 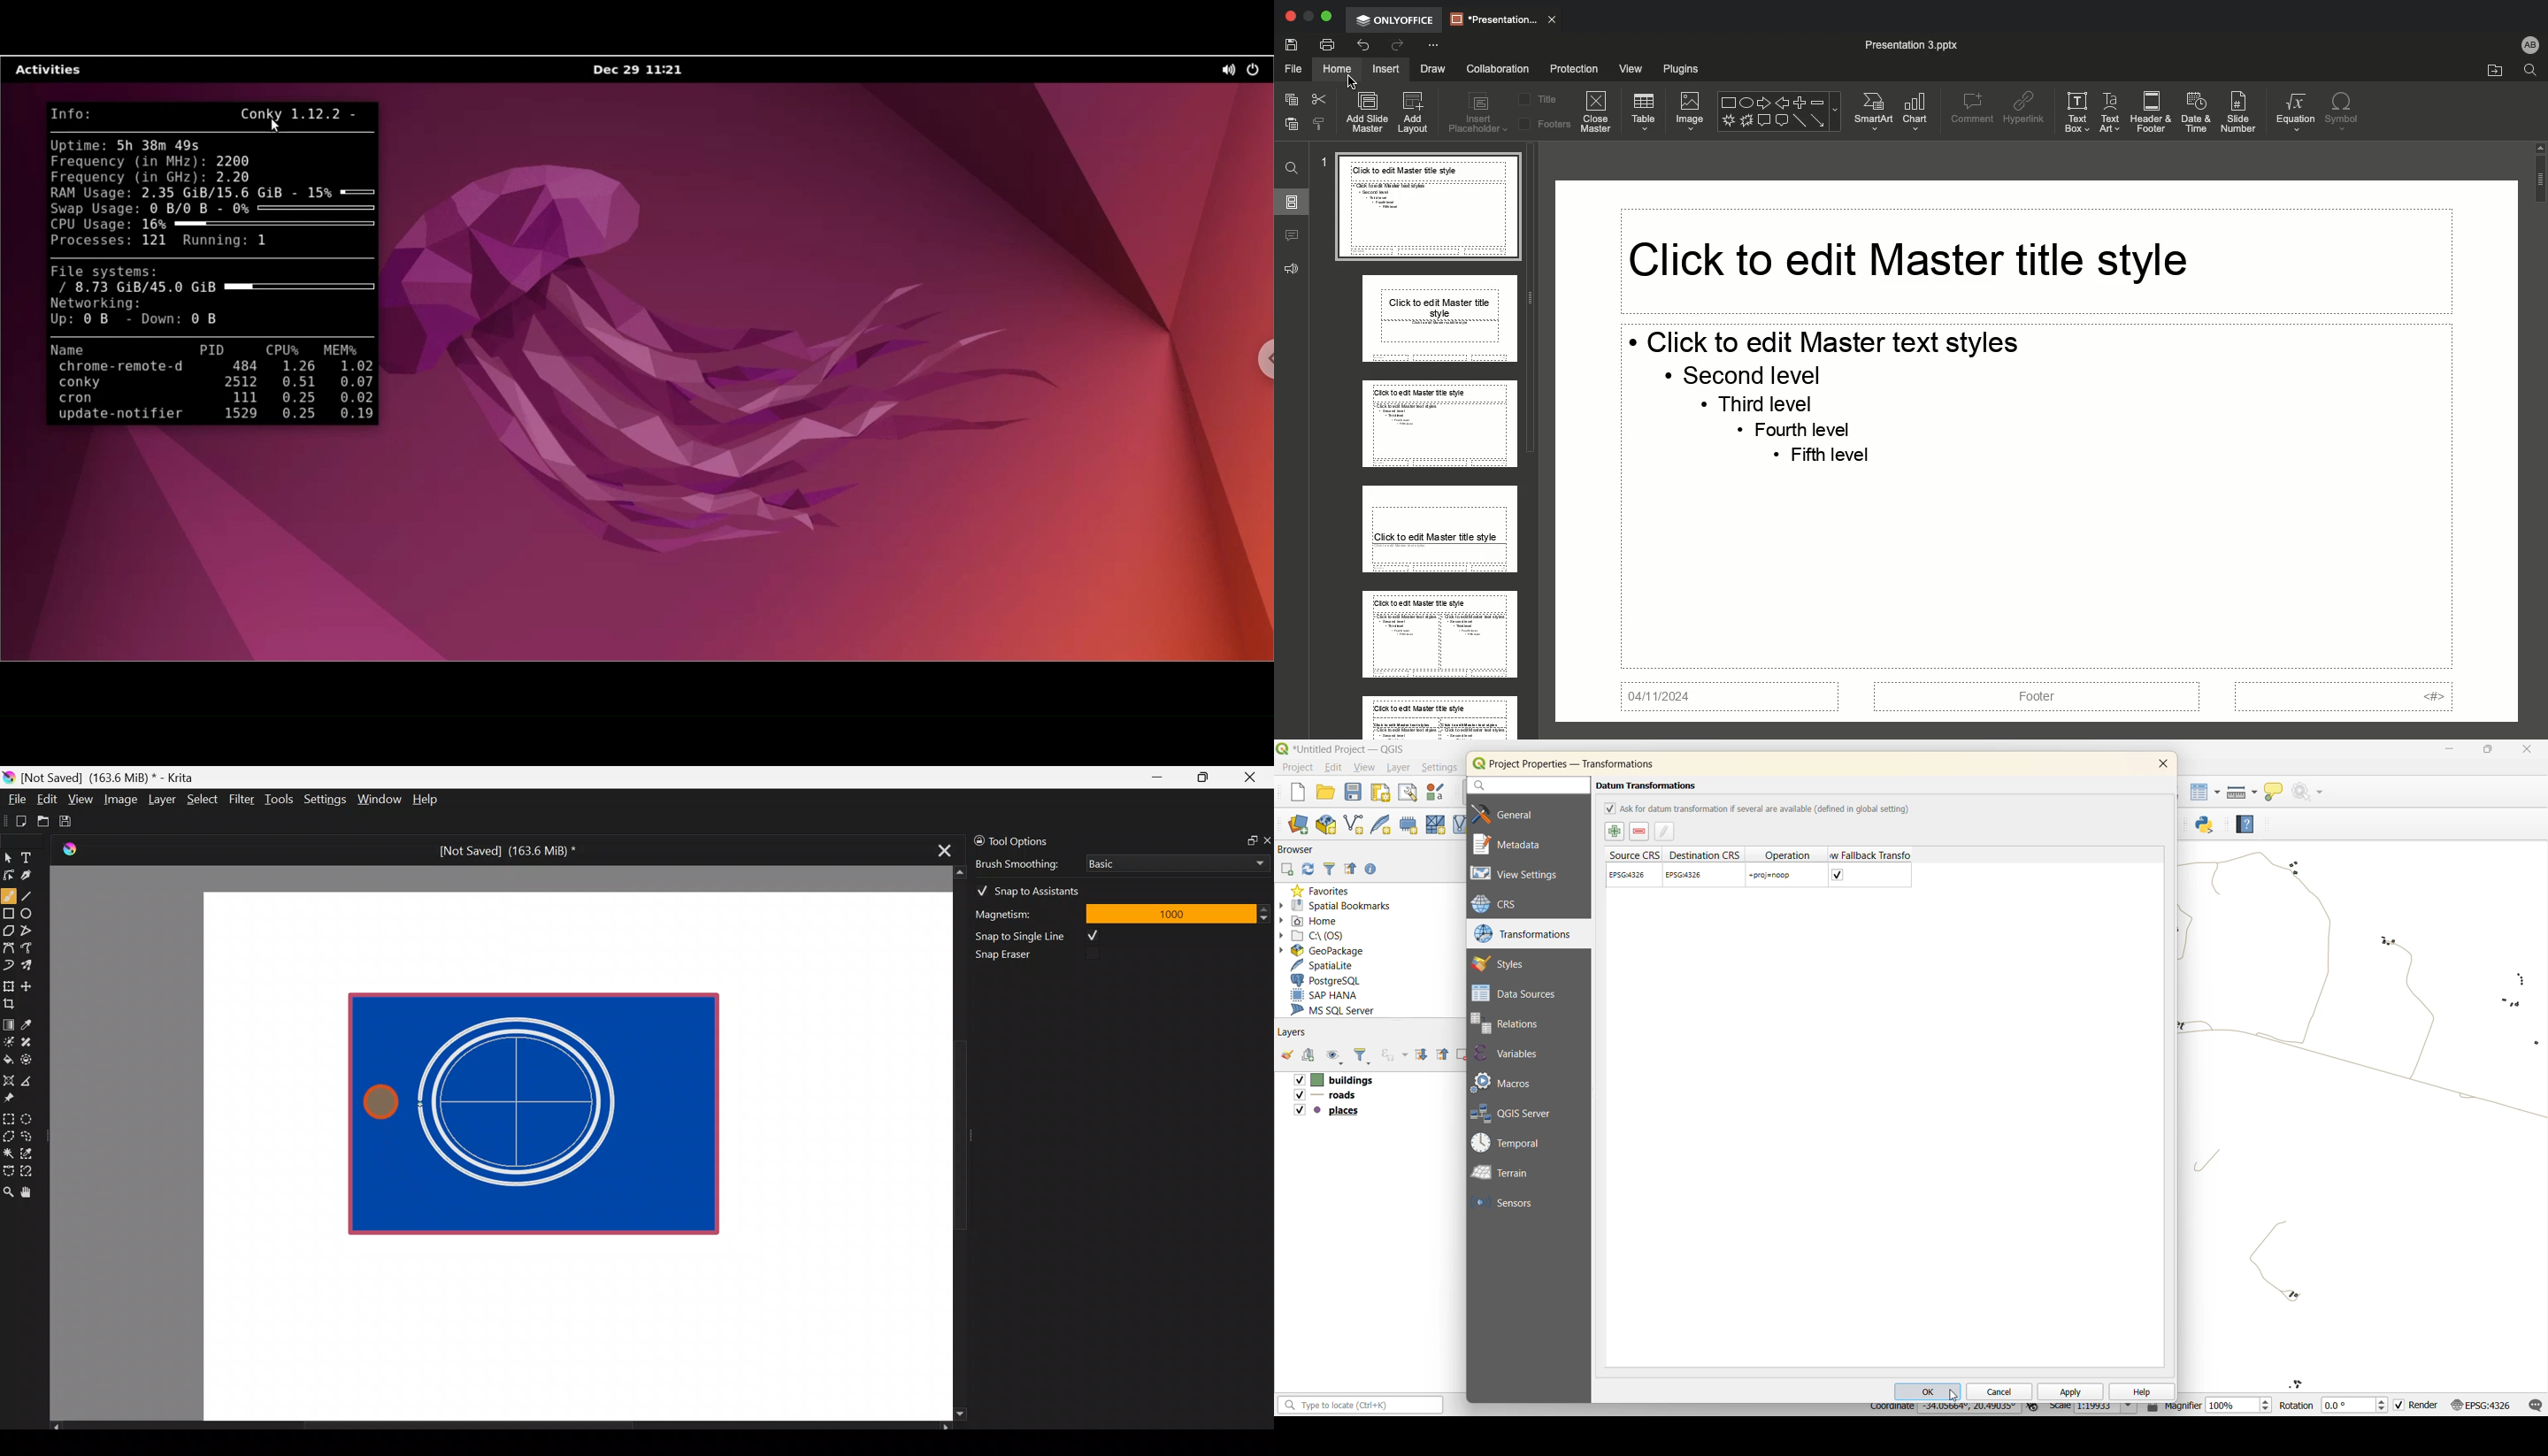 I want to click on destination CRS updated, so click(x=1686, y=874).